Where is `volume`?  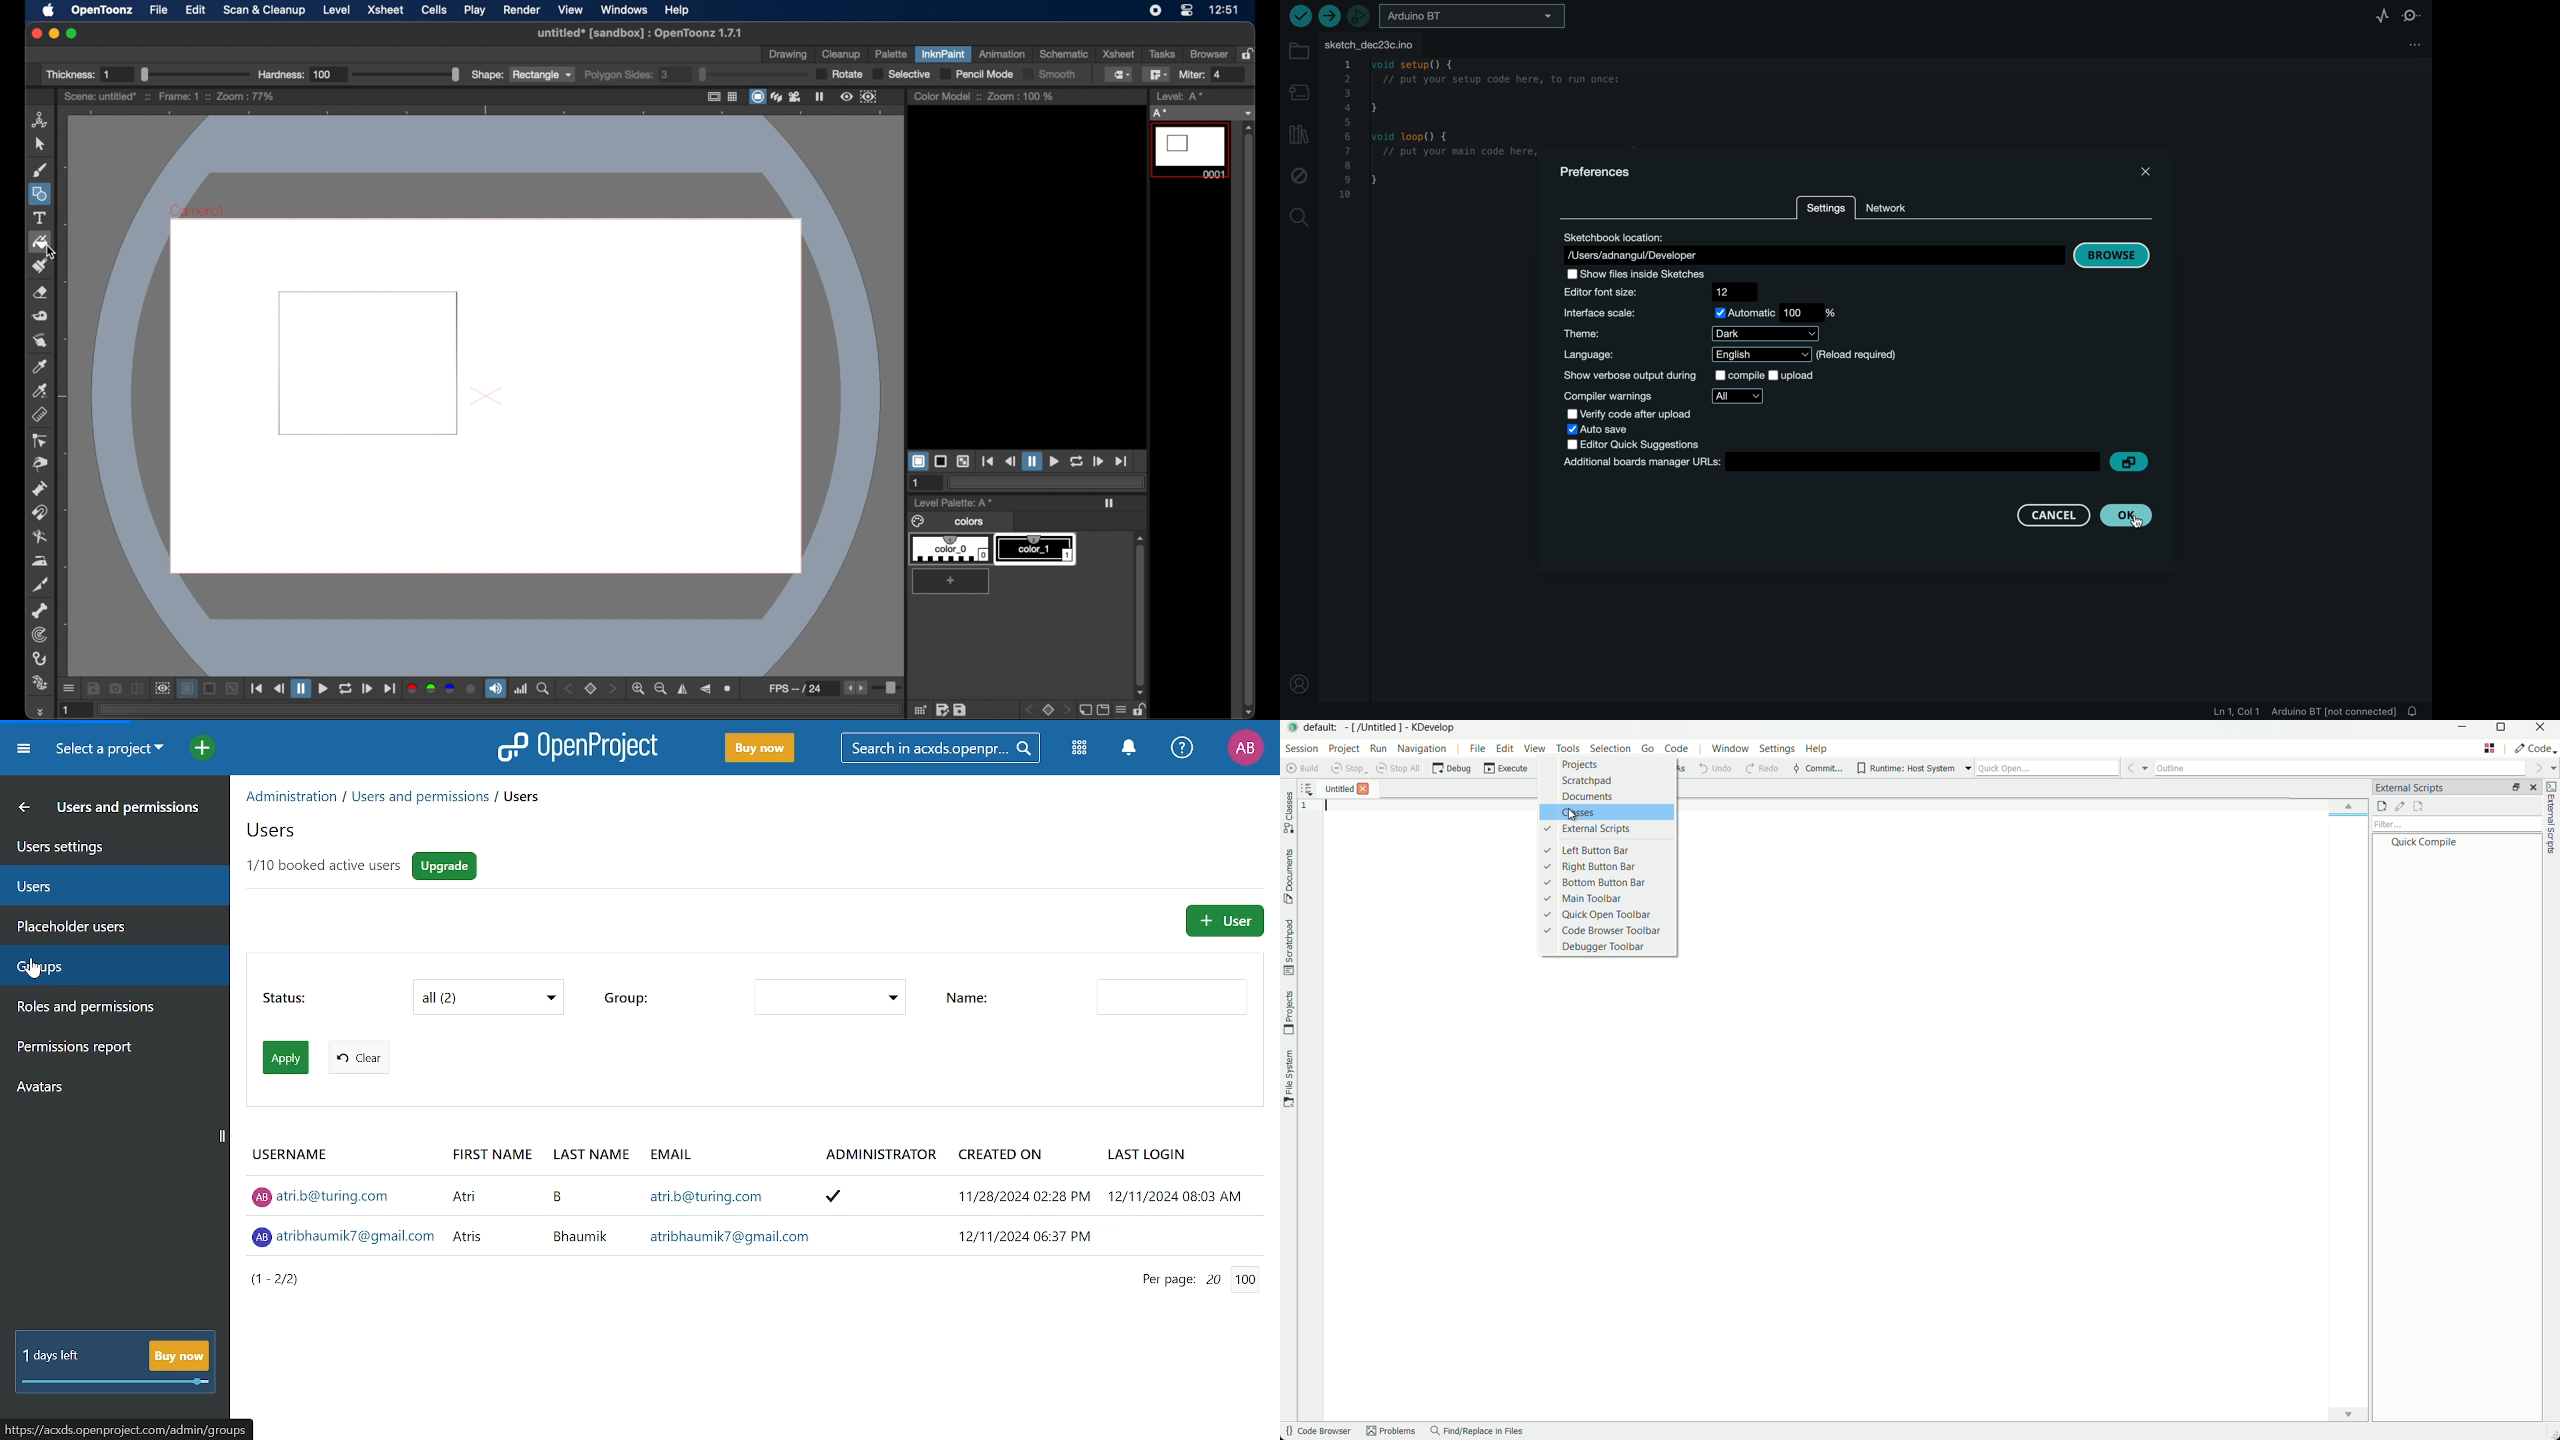 volume is located at coordinates (495, 688).